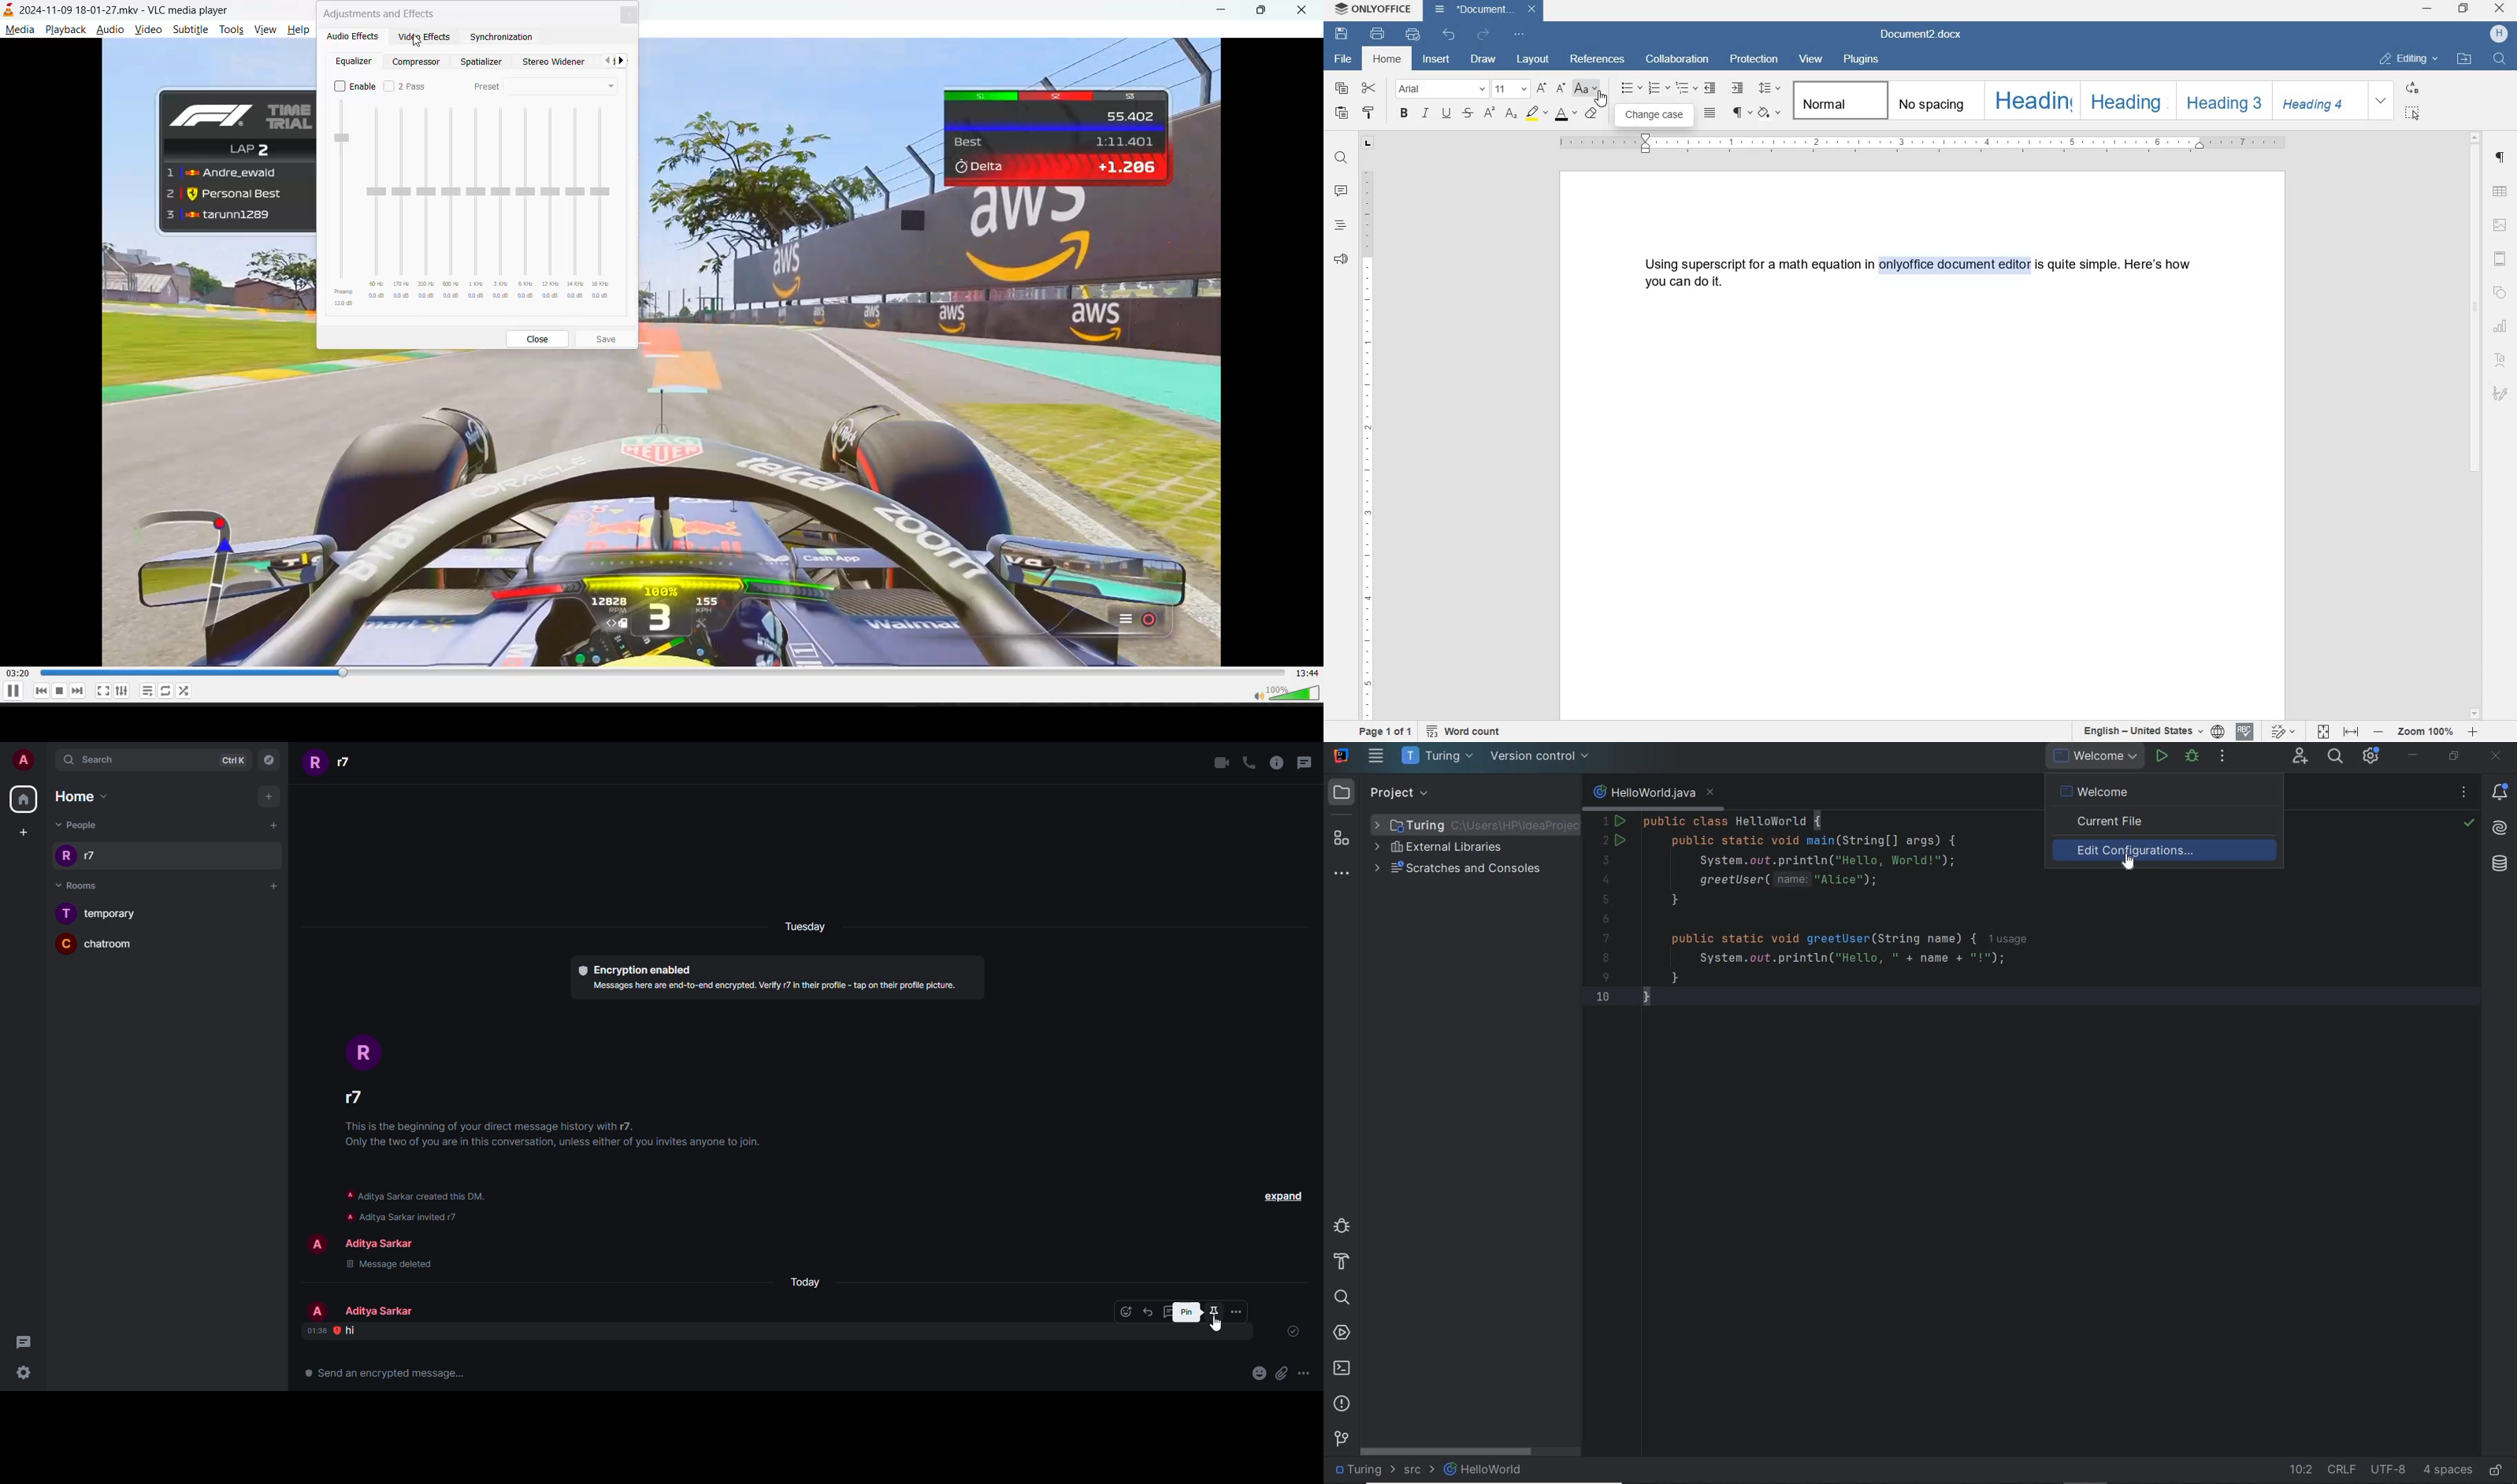 The height and width of the screenshot is (1484, 2520). What do you see at coordinates (1439, 756) in the screenshot?
I see `project name` at bounding box center [1439, 756].